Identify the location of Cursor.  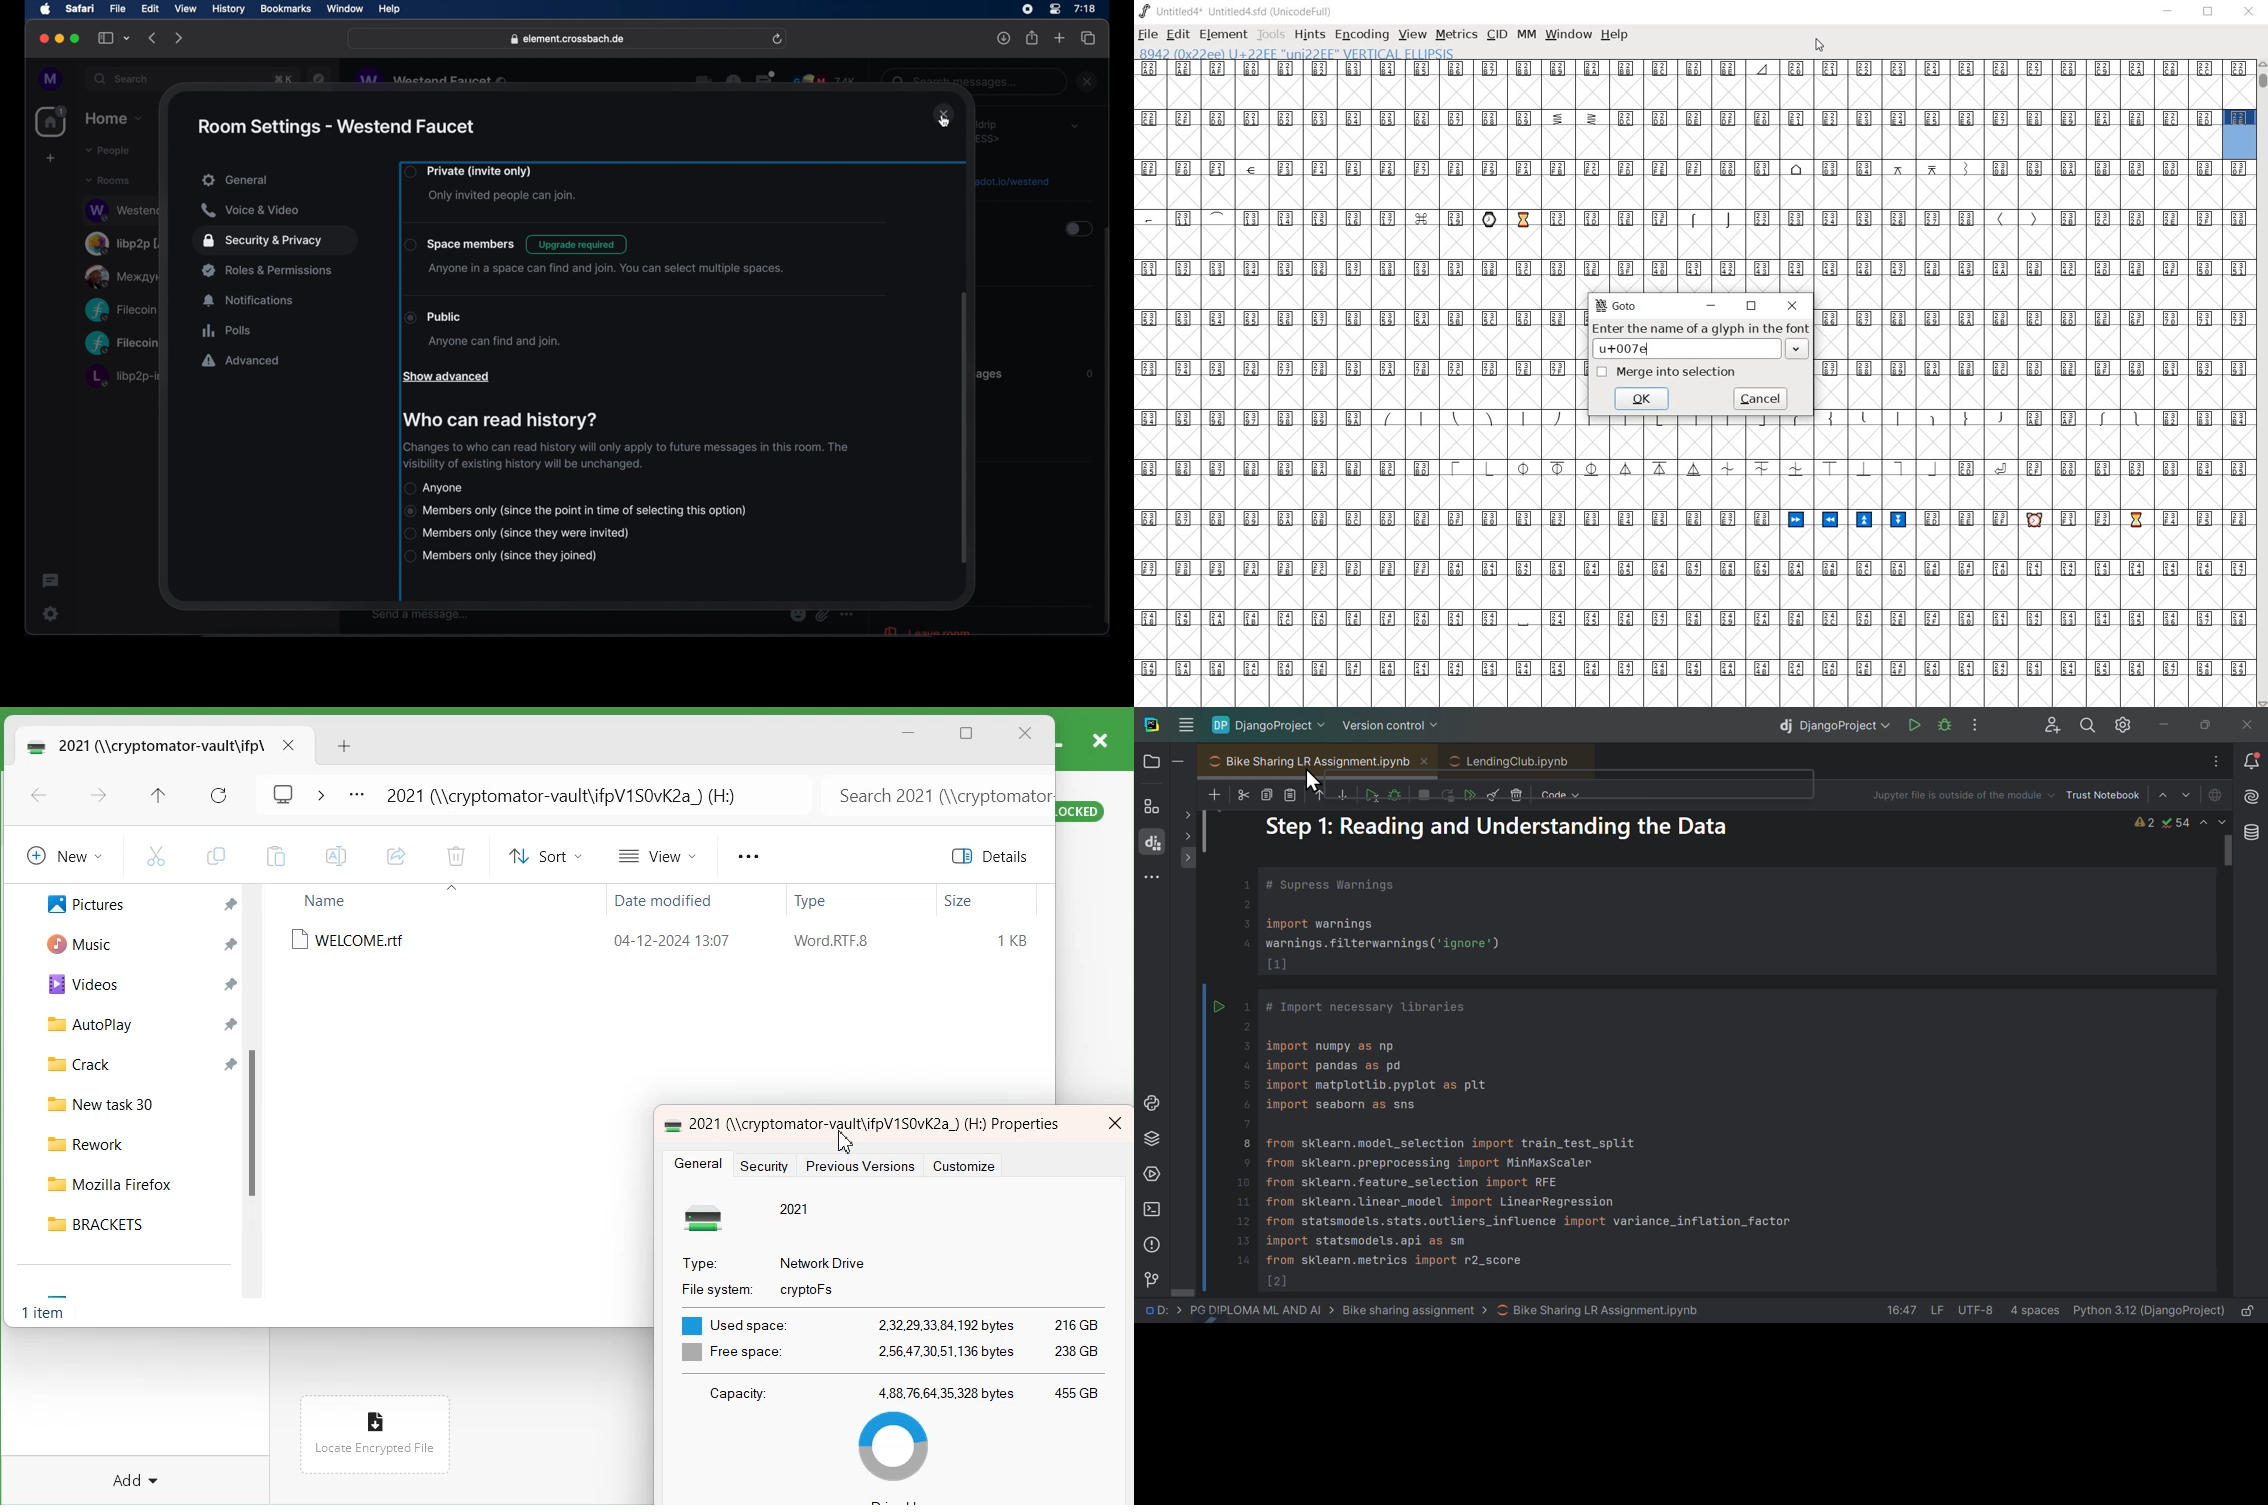
(1314, 781).